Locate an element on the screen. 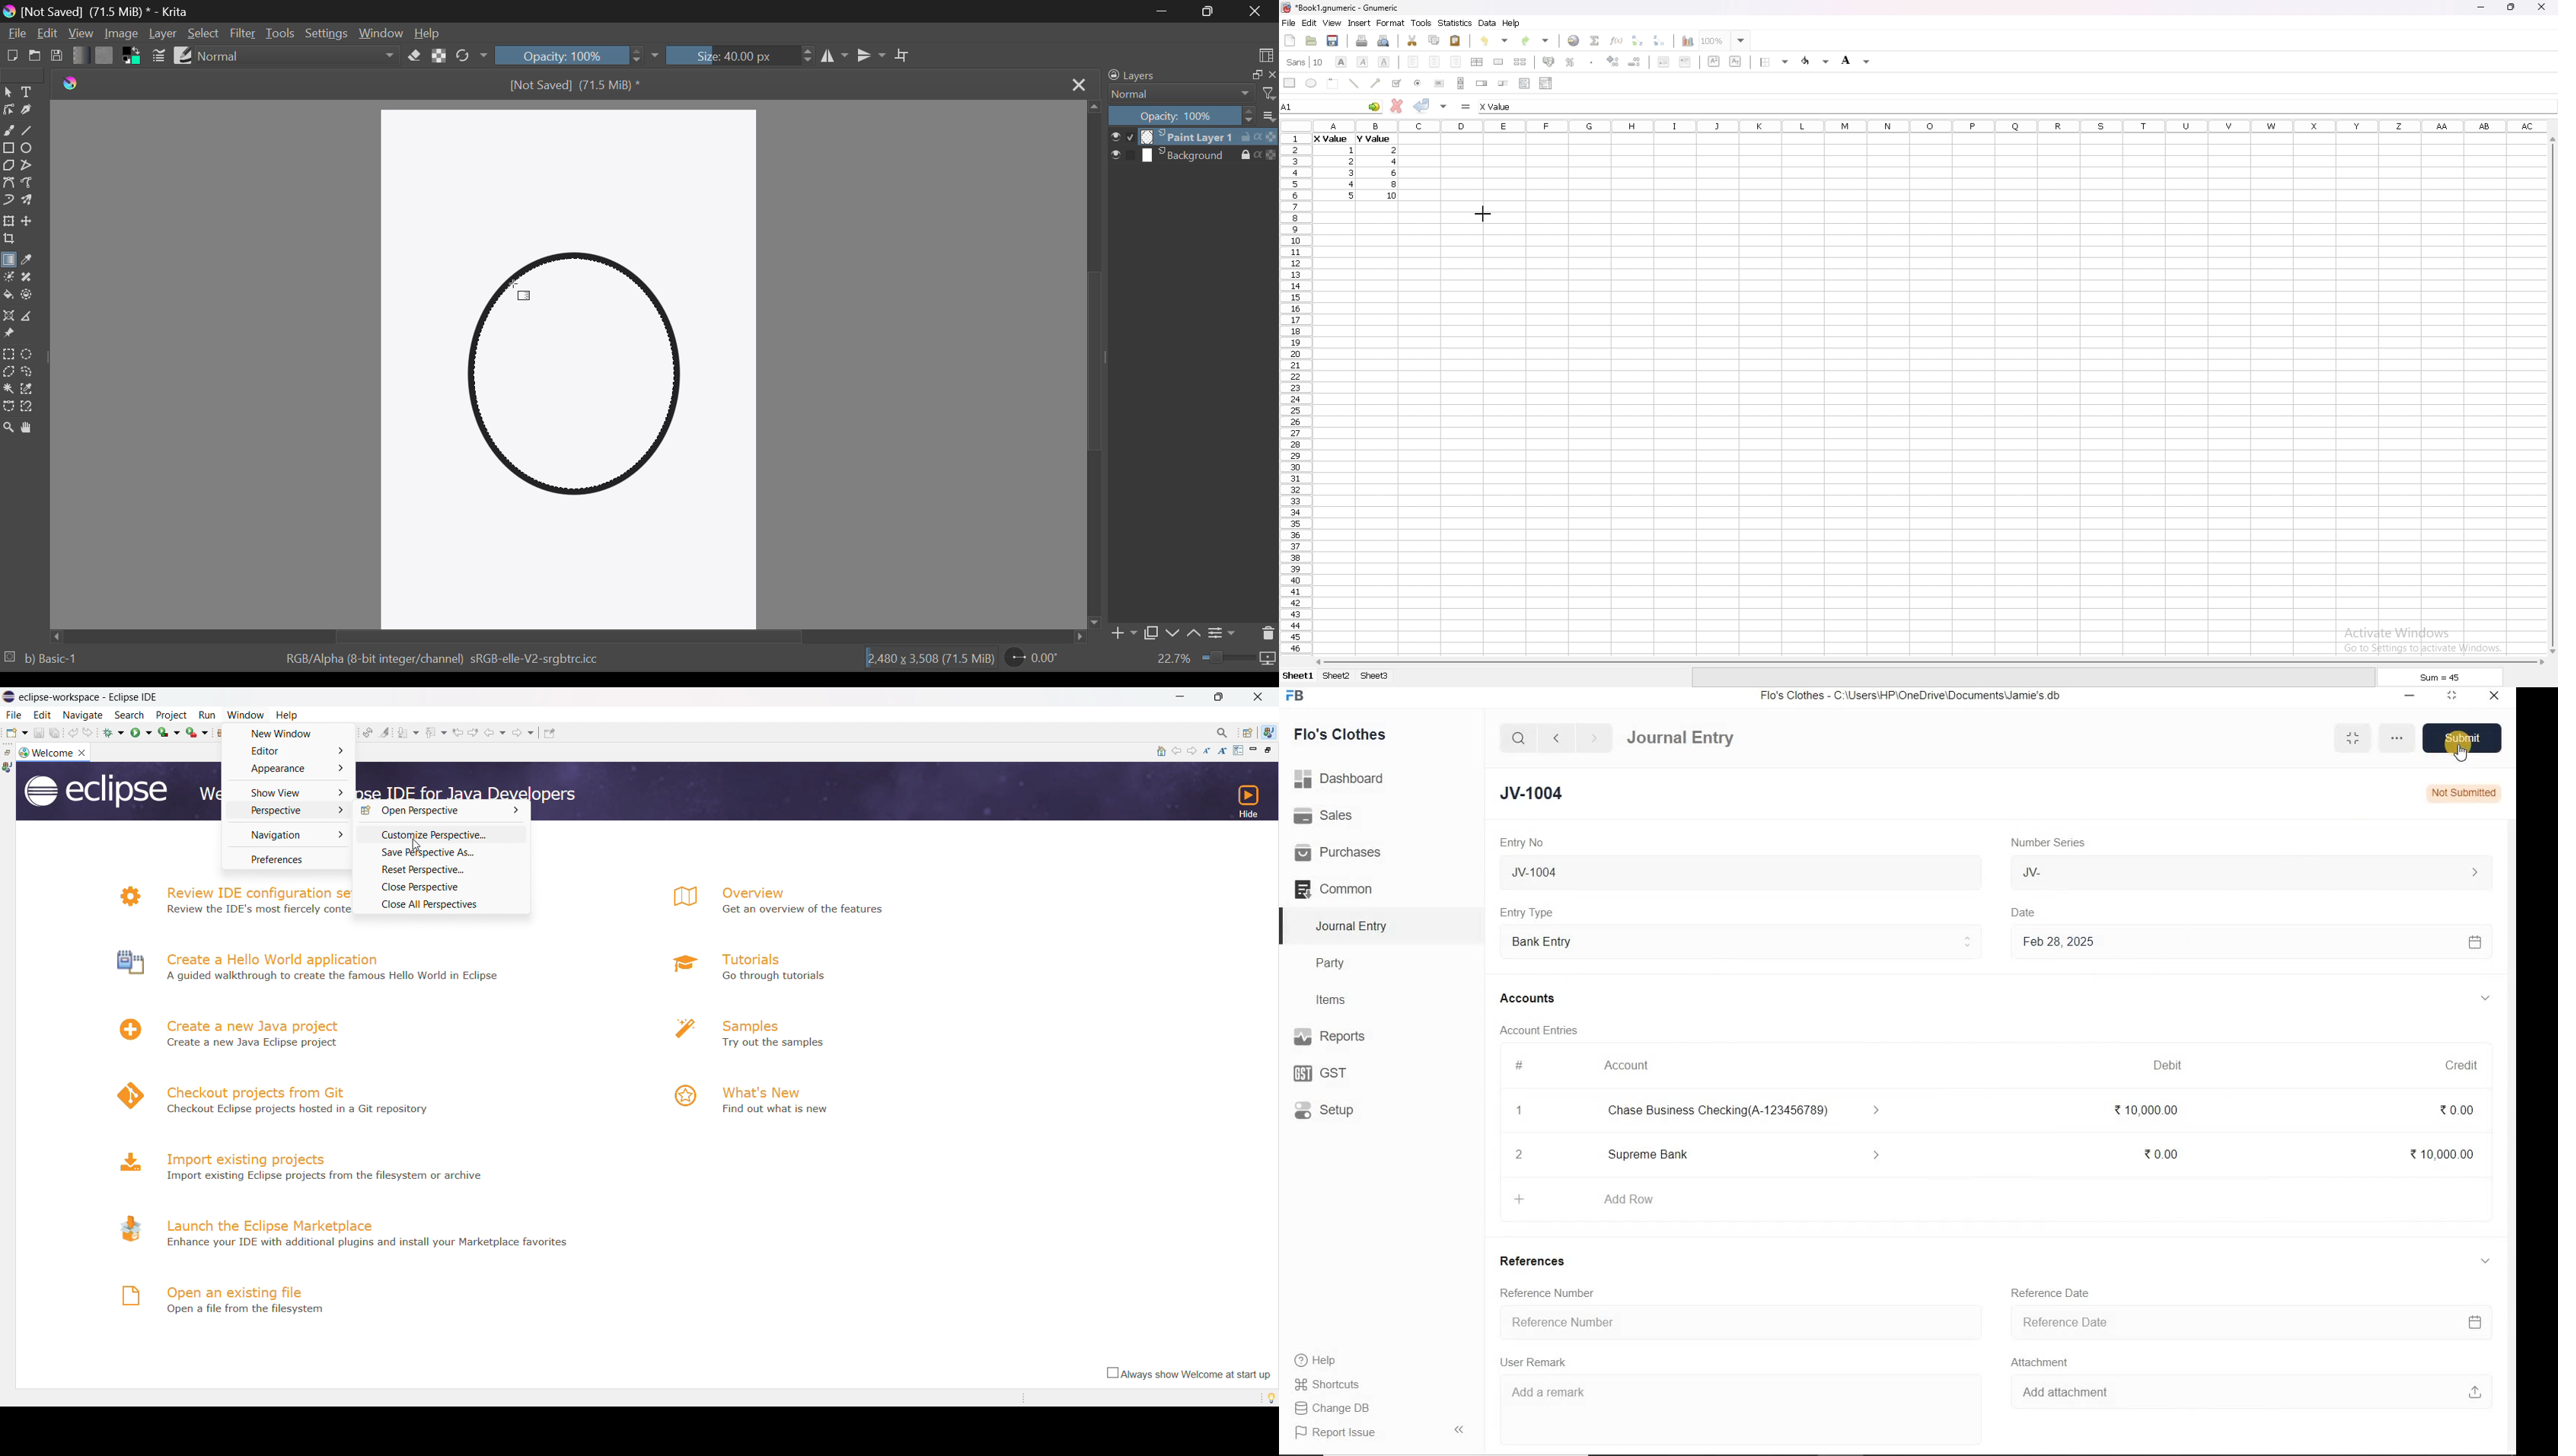 The width and height of the screenshot is (2576, 1456). View is located at coordinates (81, 34).